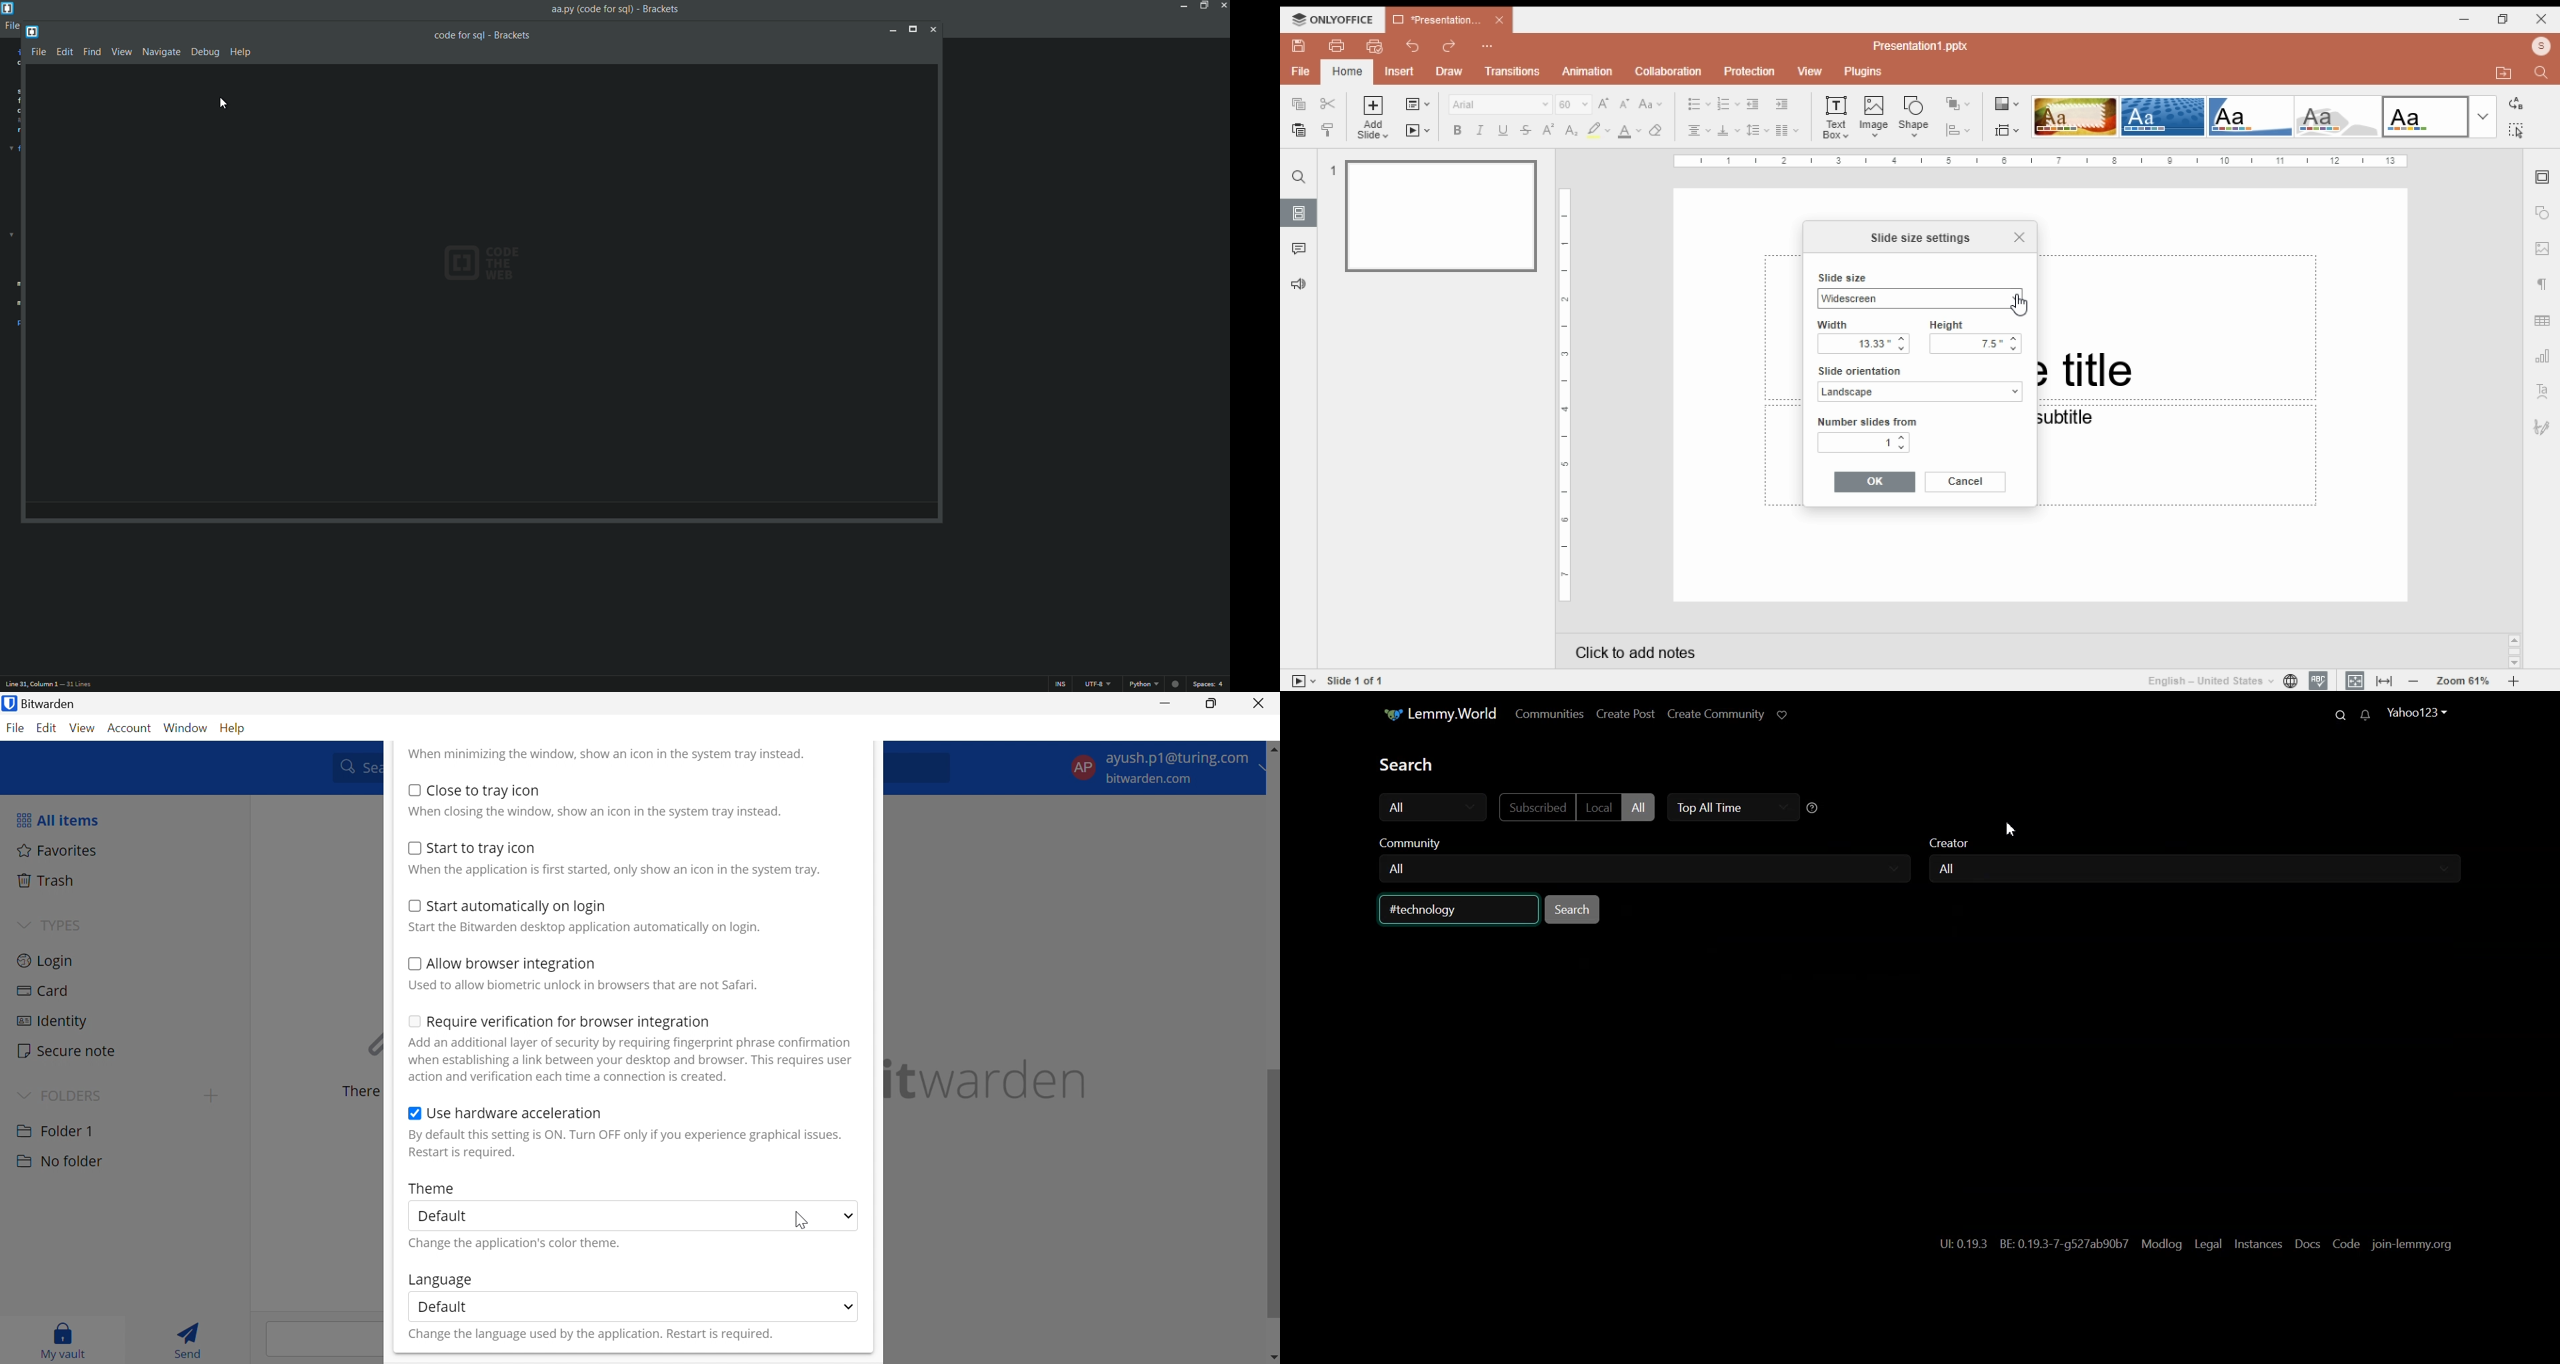  Describe the element at coordinates (1914, 371) in the screenshot. I see `slide orientation` at that location.